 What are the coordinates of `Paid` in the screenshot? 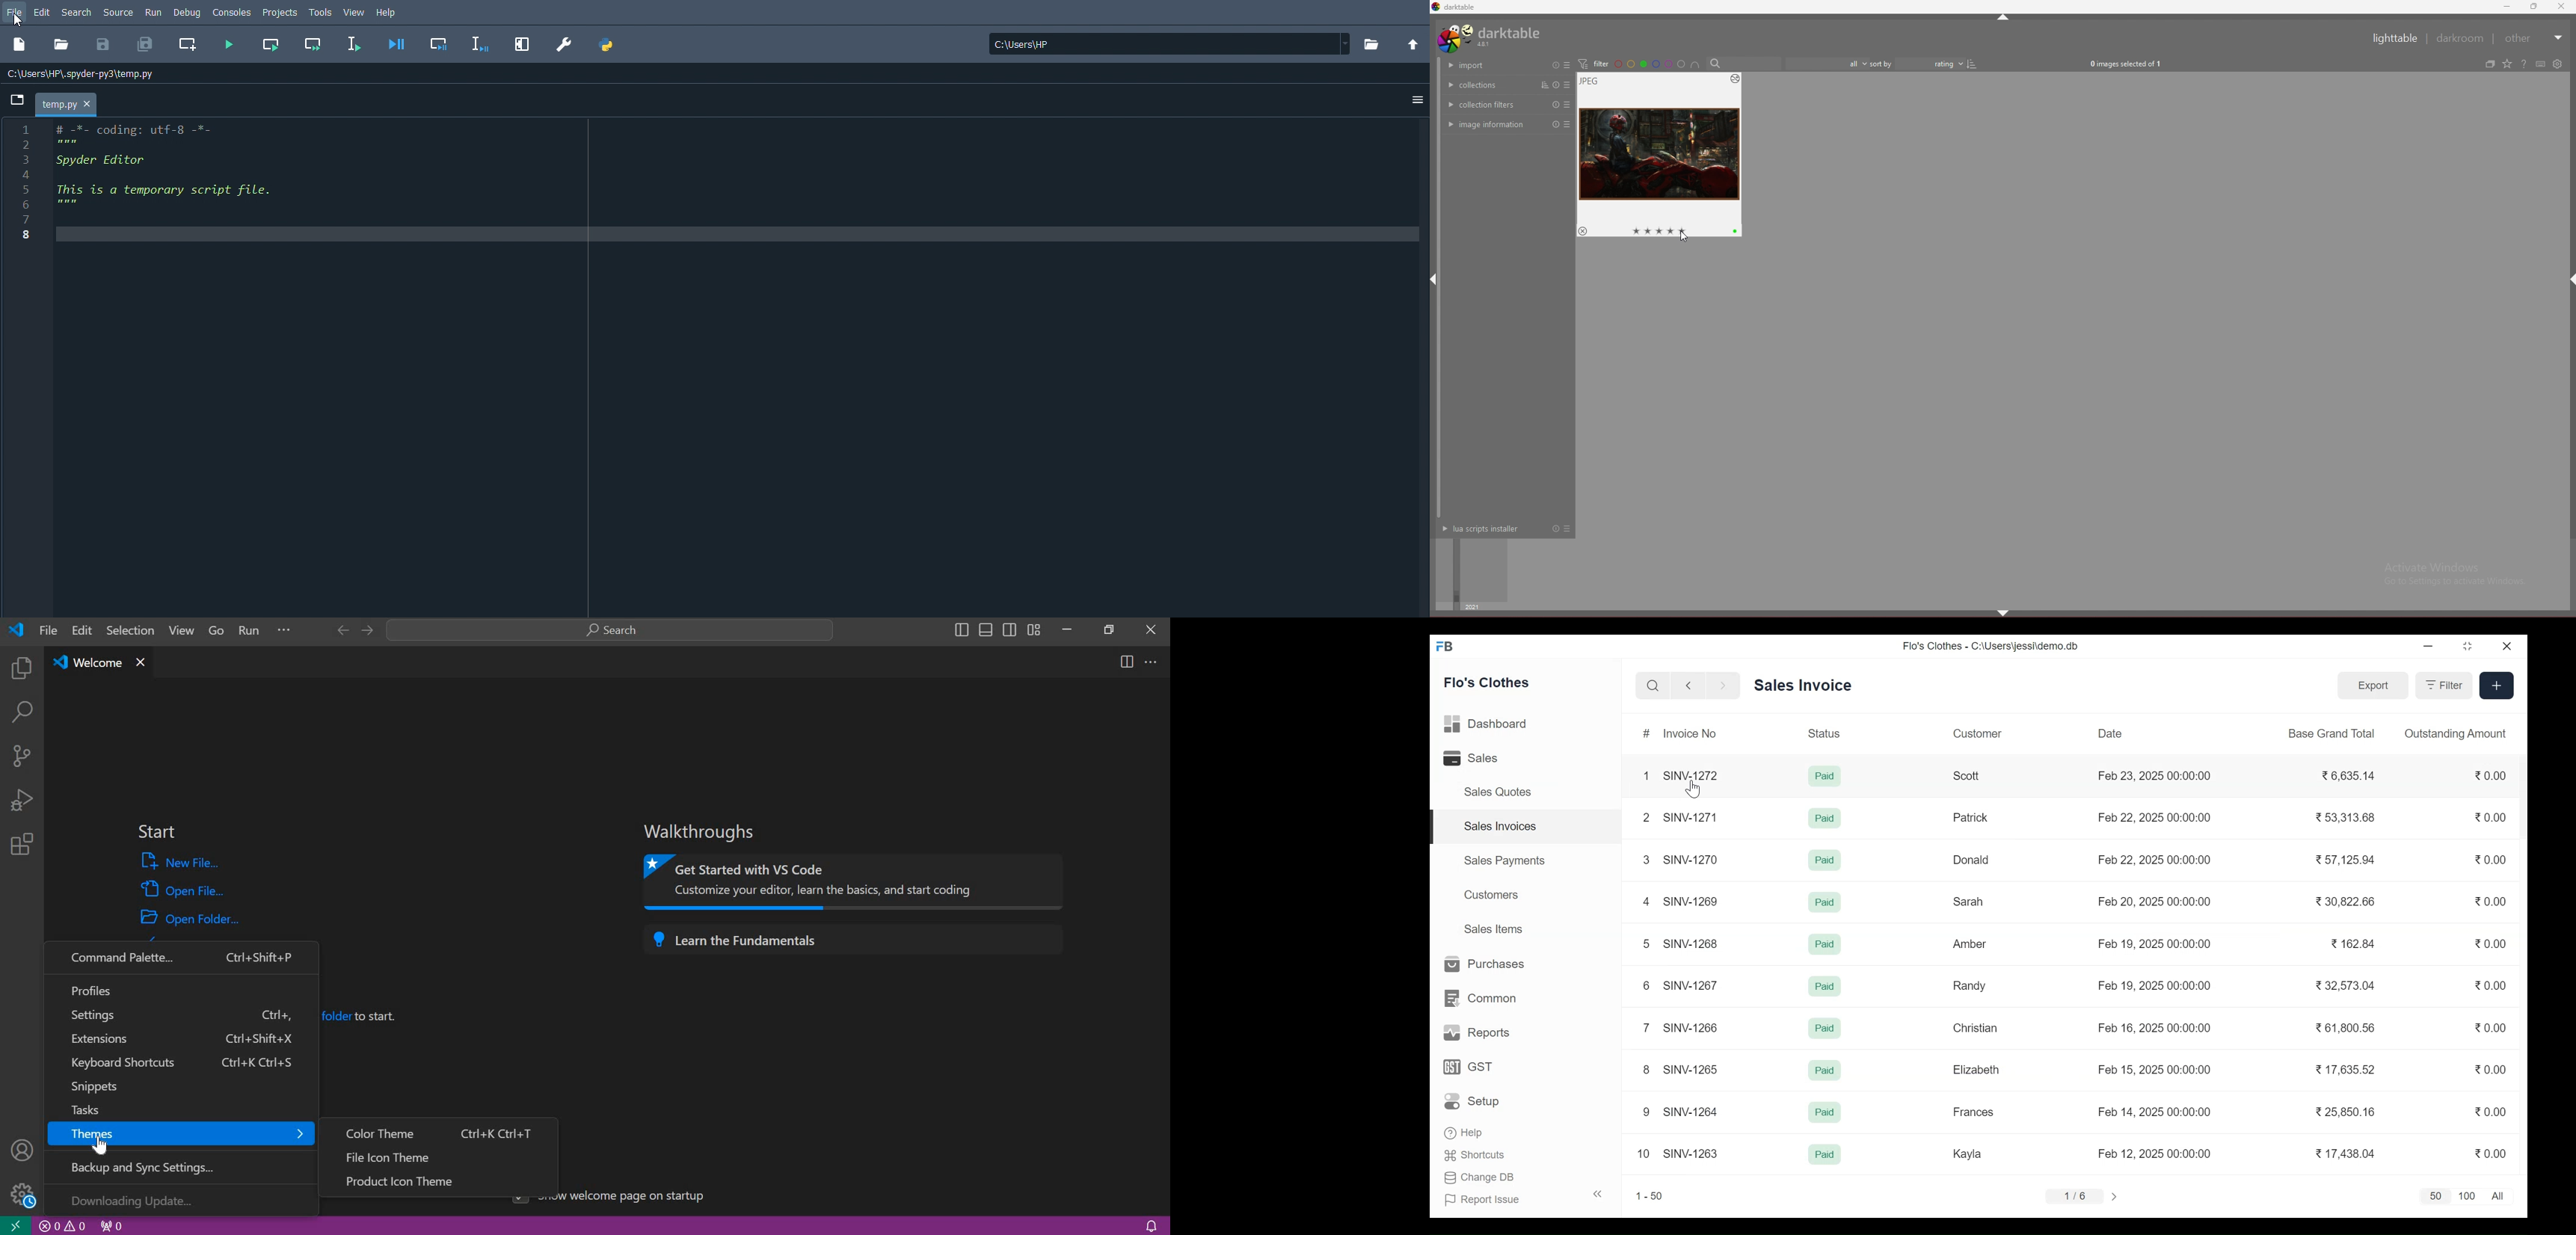 It's located at (1825, 902).